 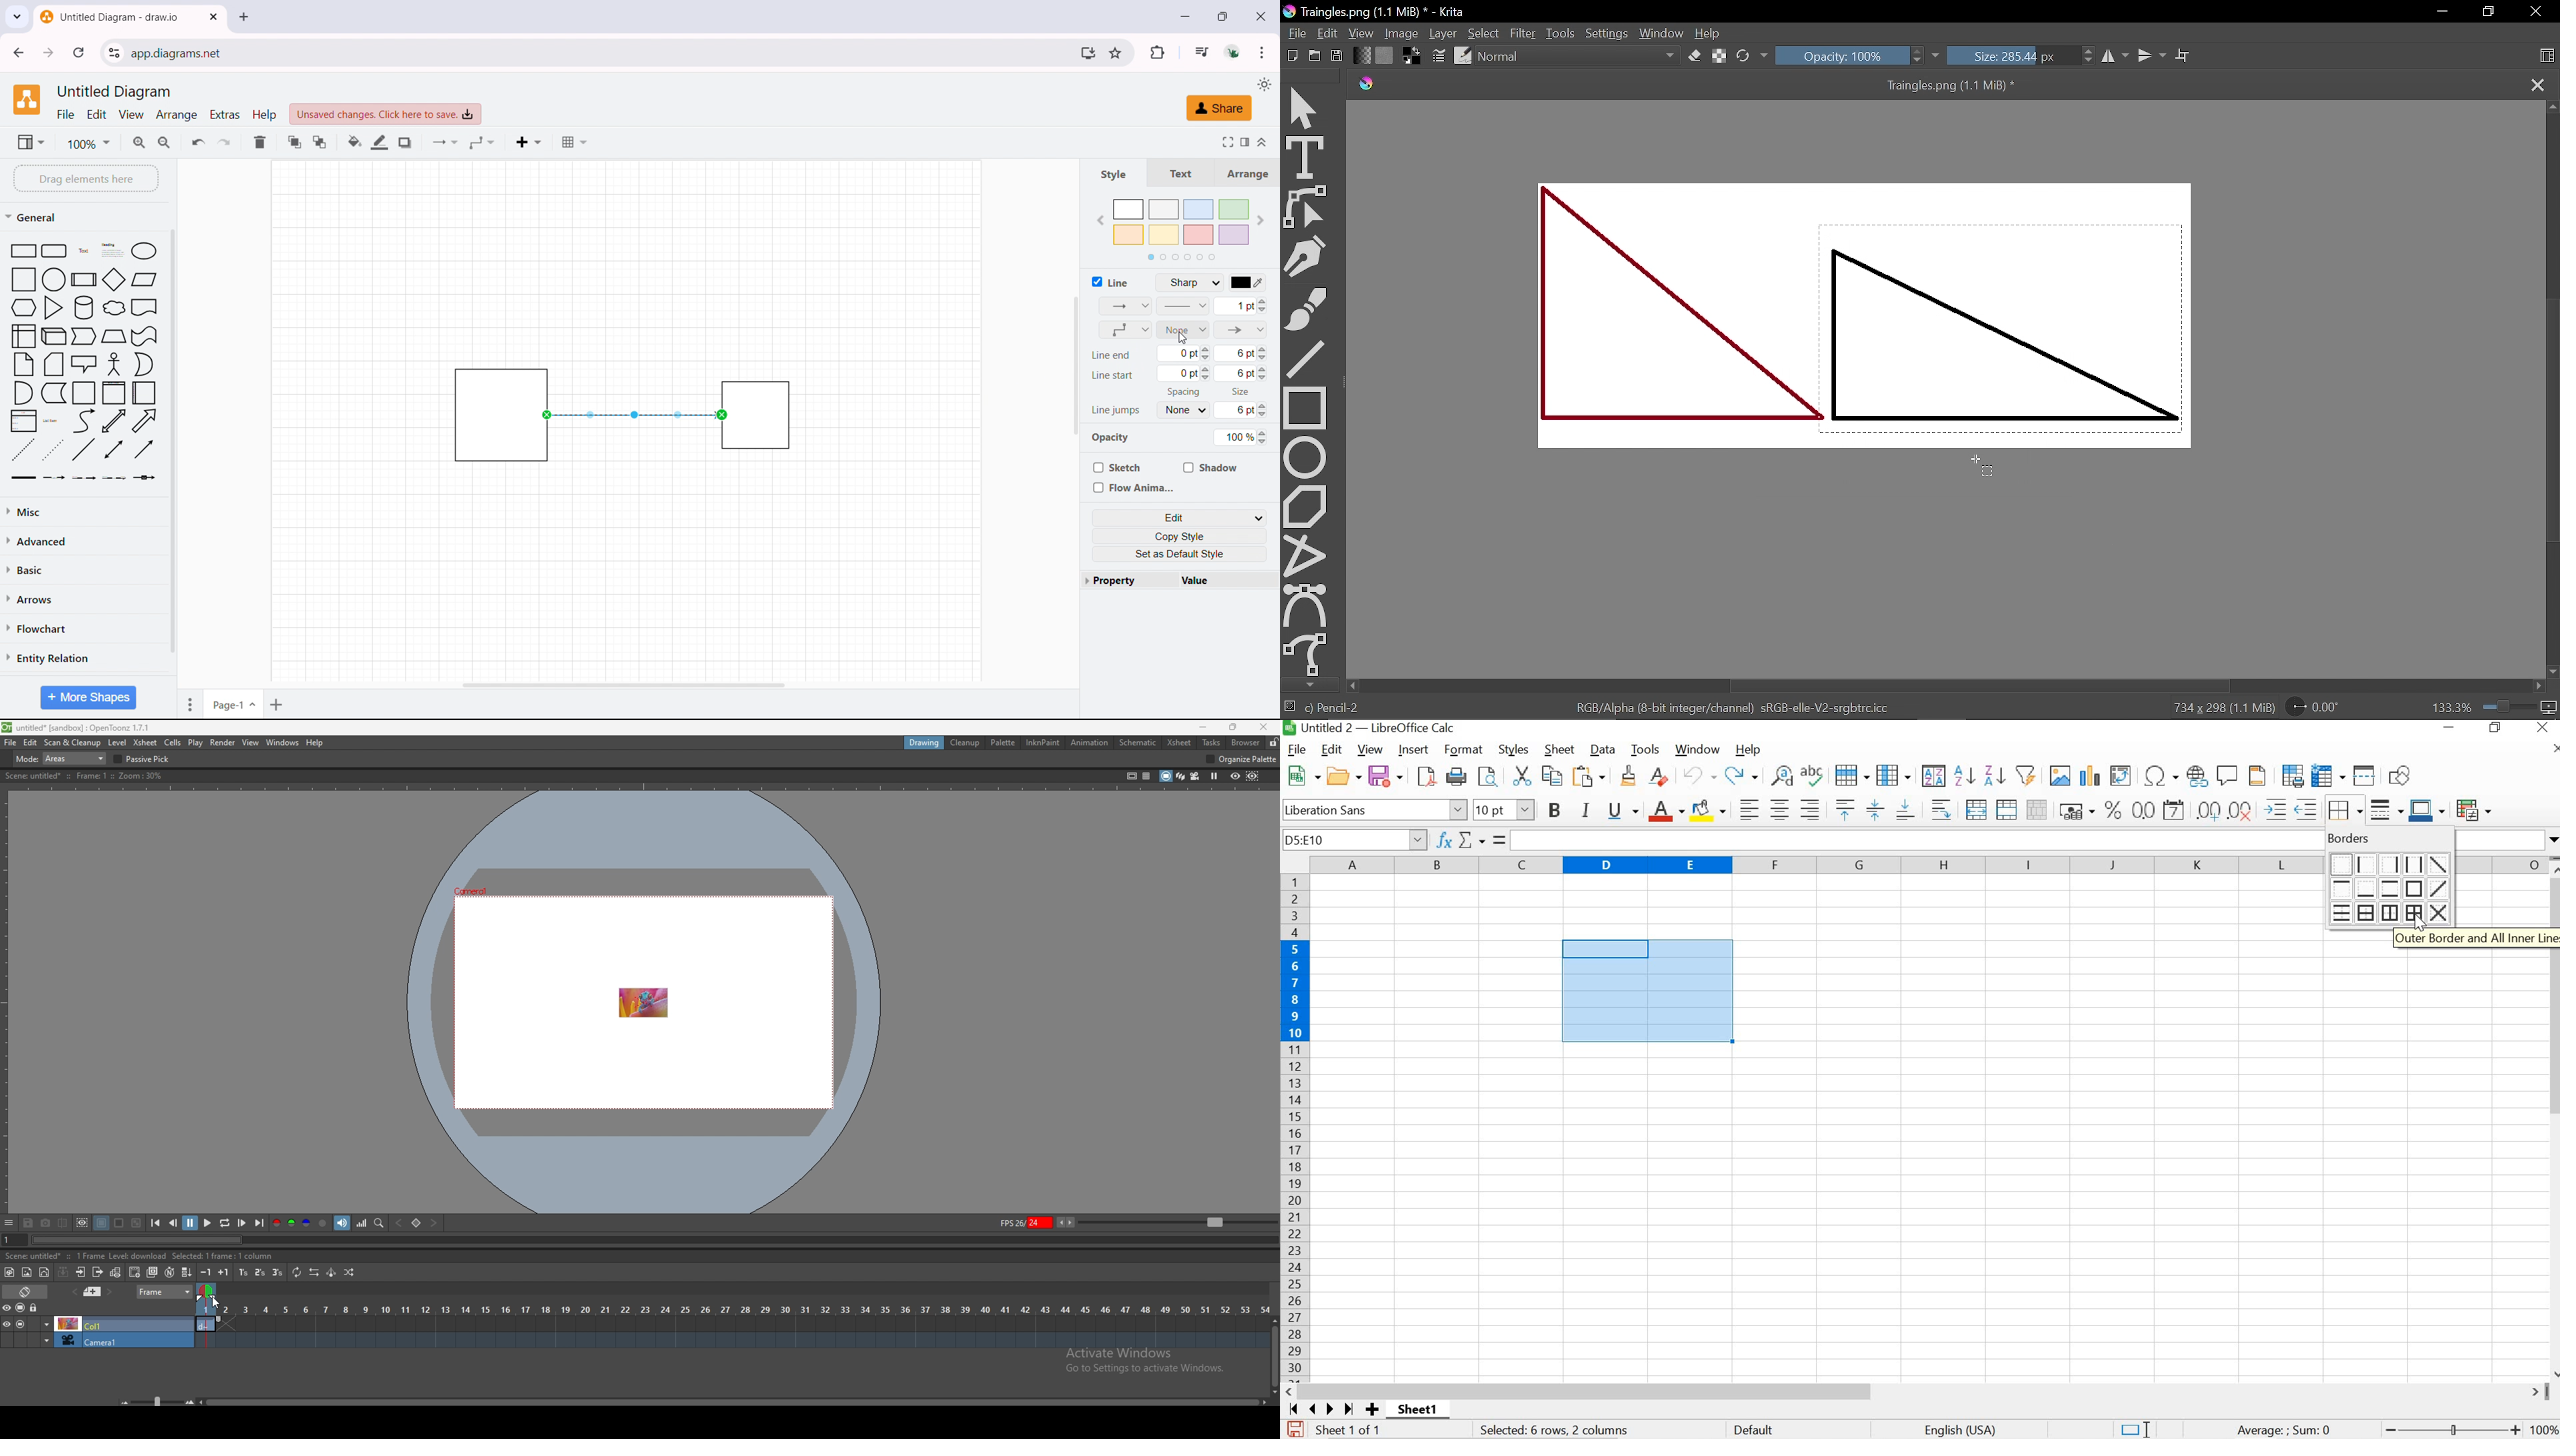 What do you see at coordinates (1110, 281) in the screenshot?
I see `line` at bounding box center [1110, 281].